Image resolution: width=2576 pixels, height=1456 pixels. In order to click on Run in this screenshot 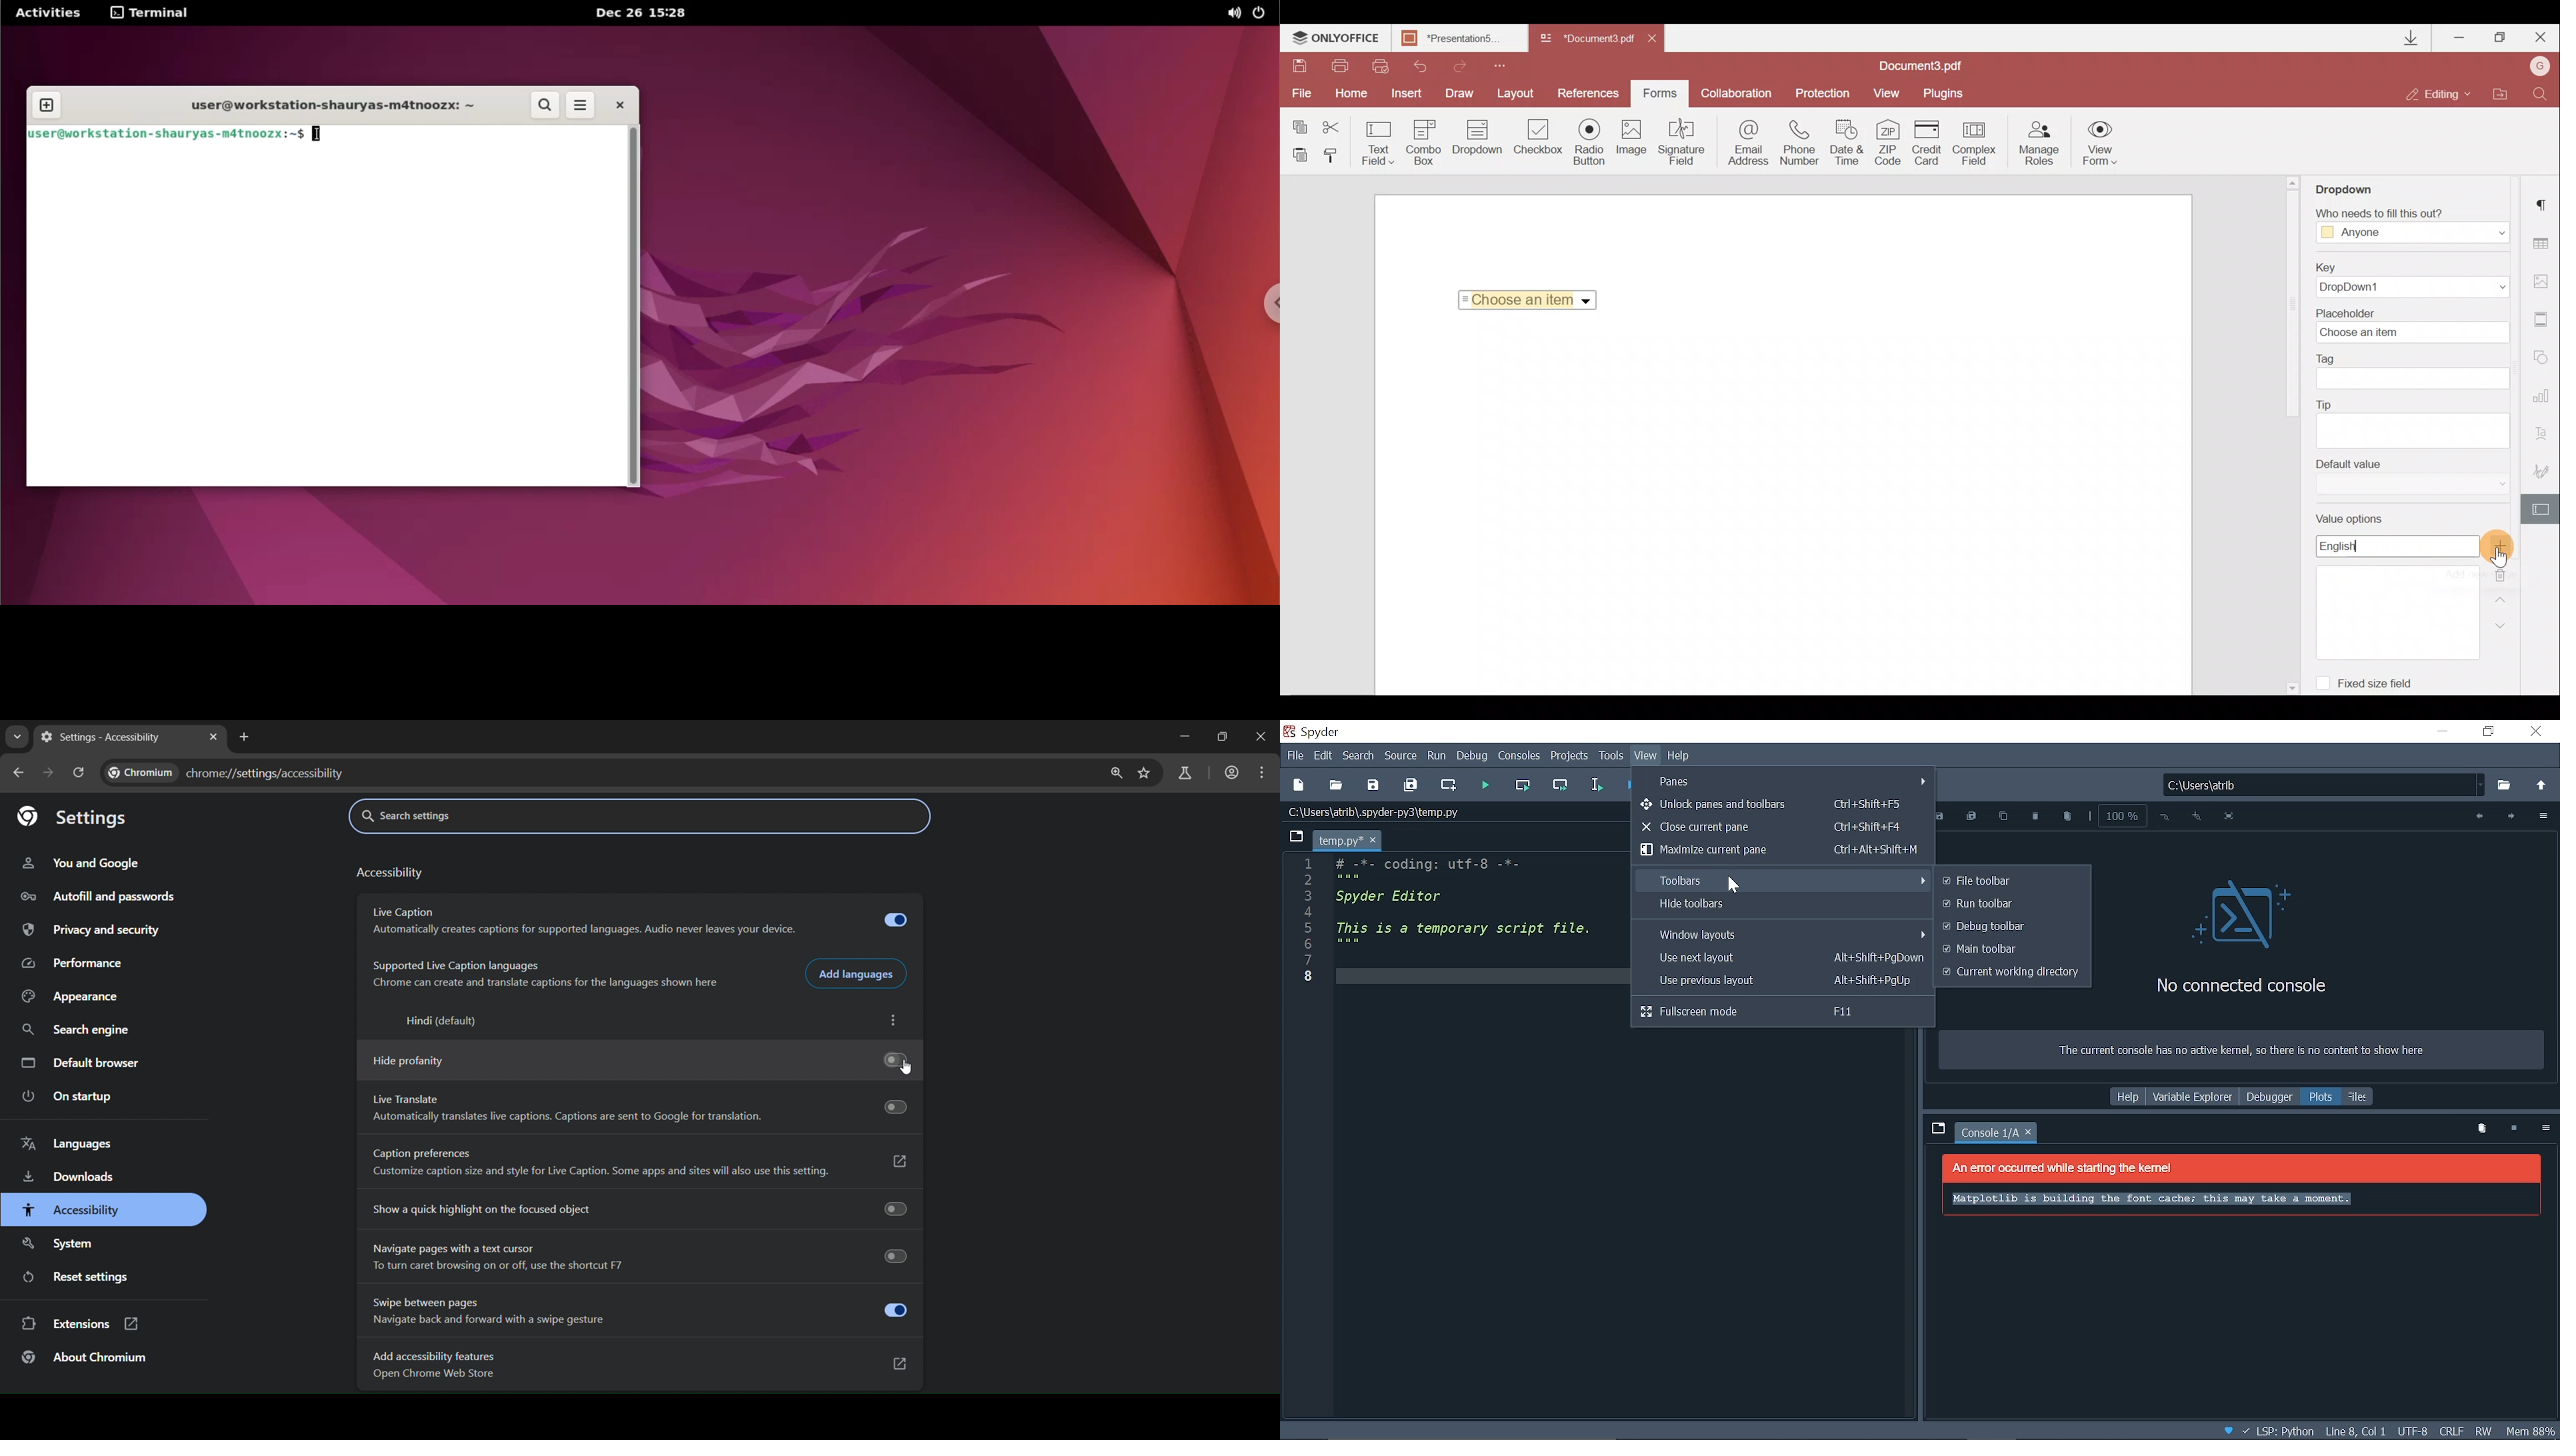, I will do `click(1437, 757)`.